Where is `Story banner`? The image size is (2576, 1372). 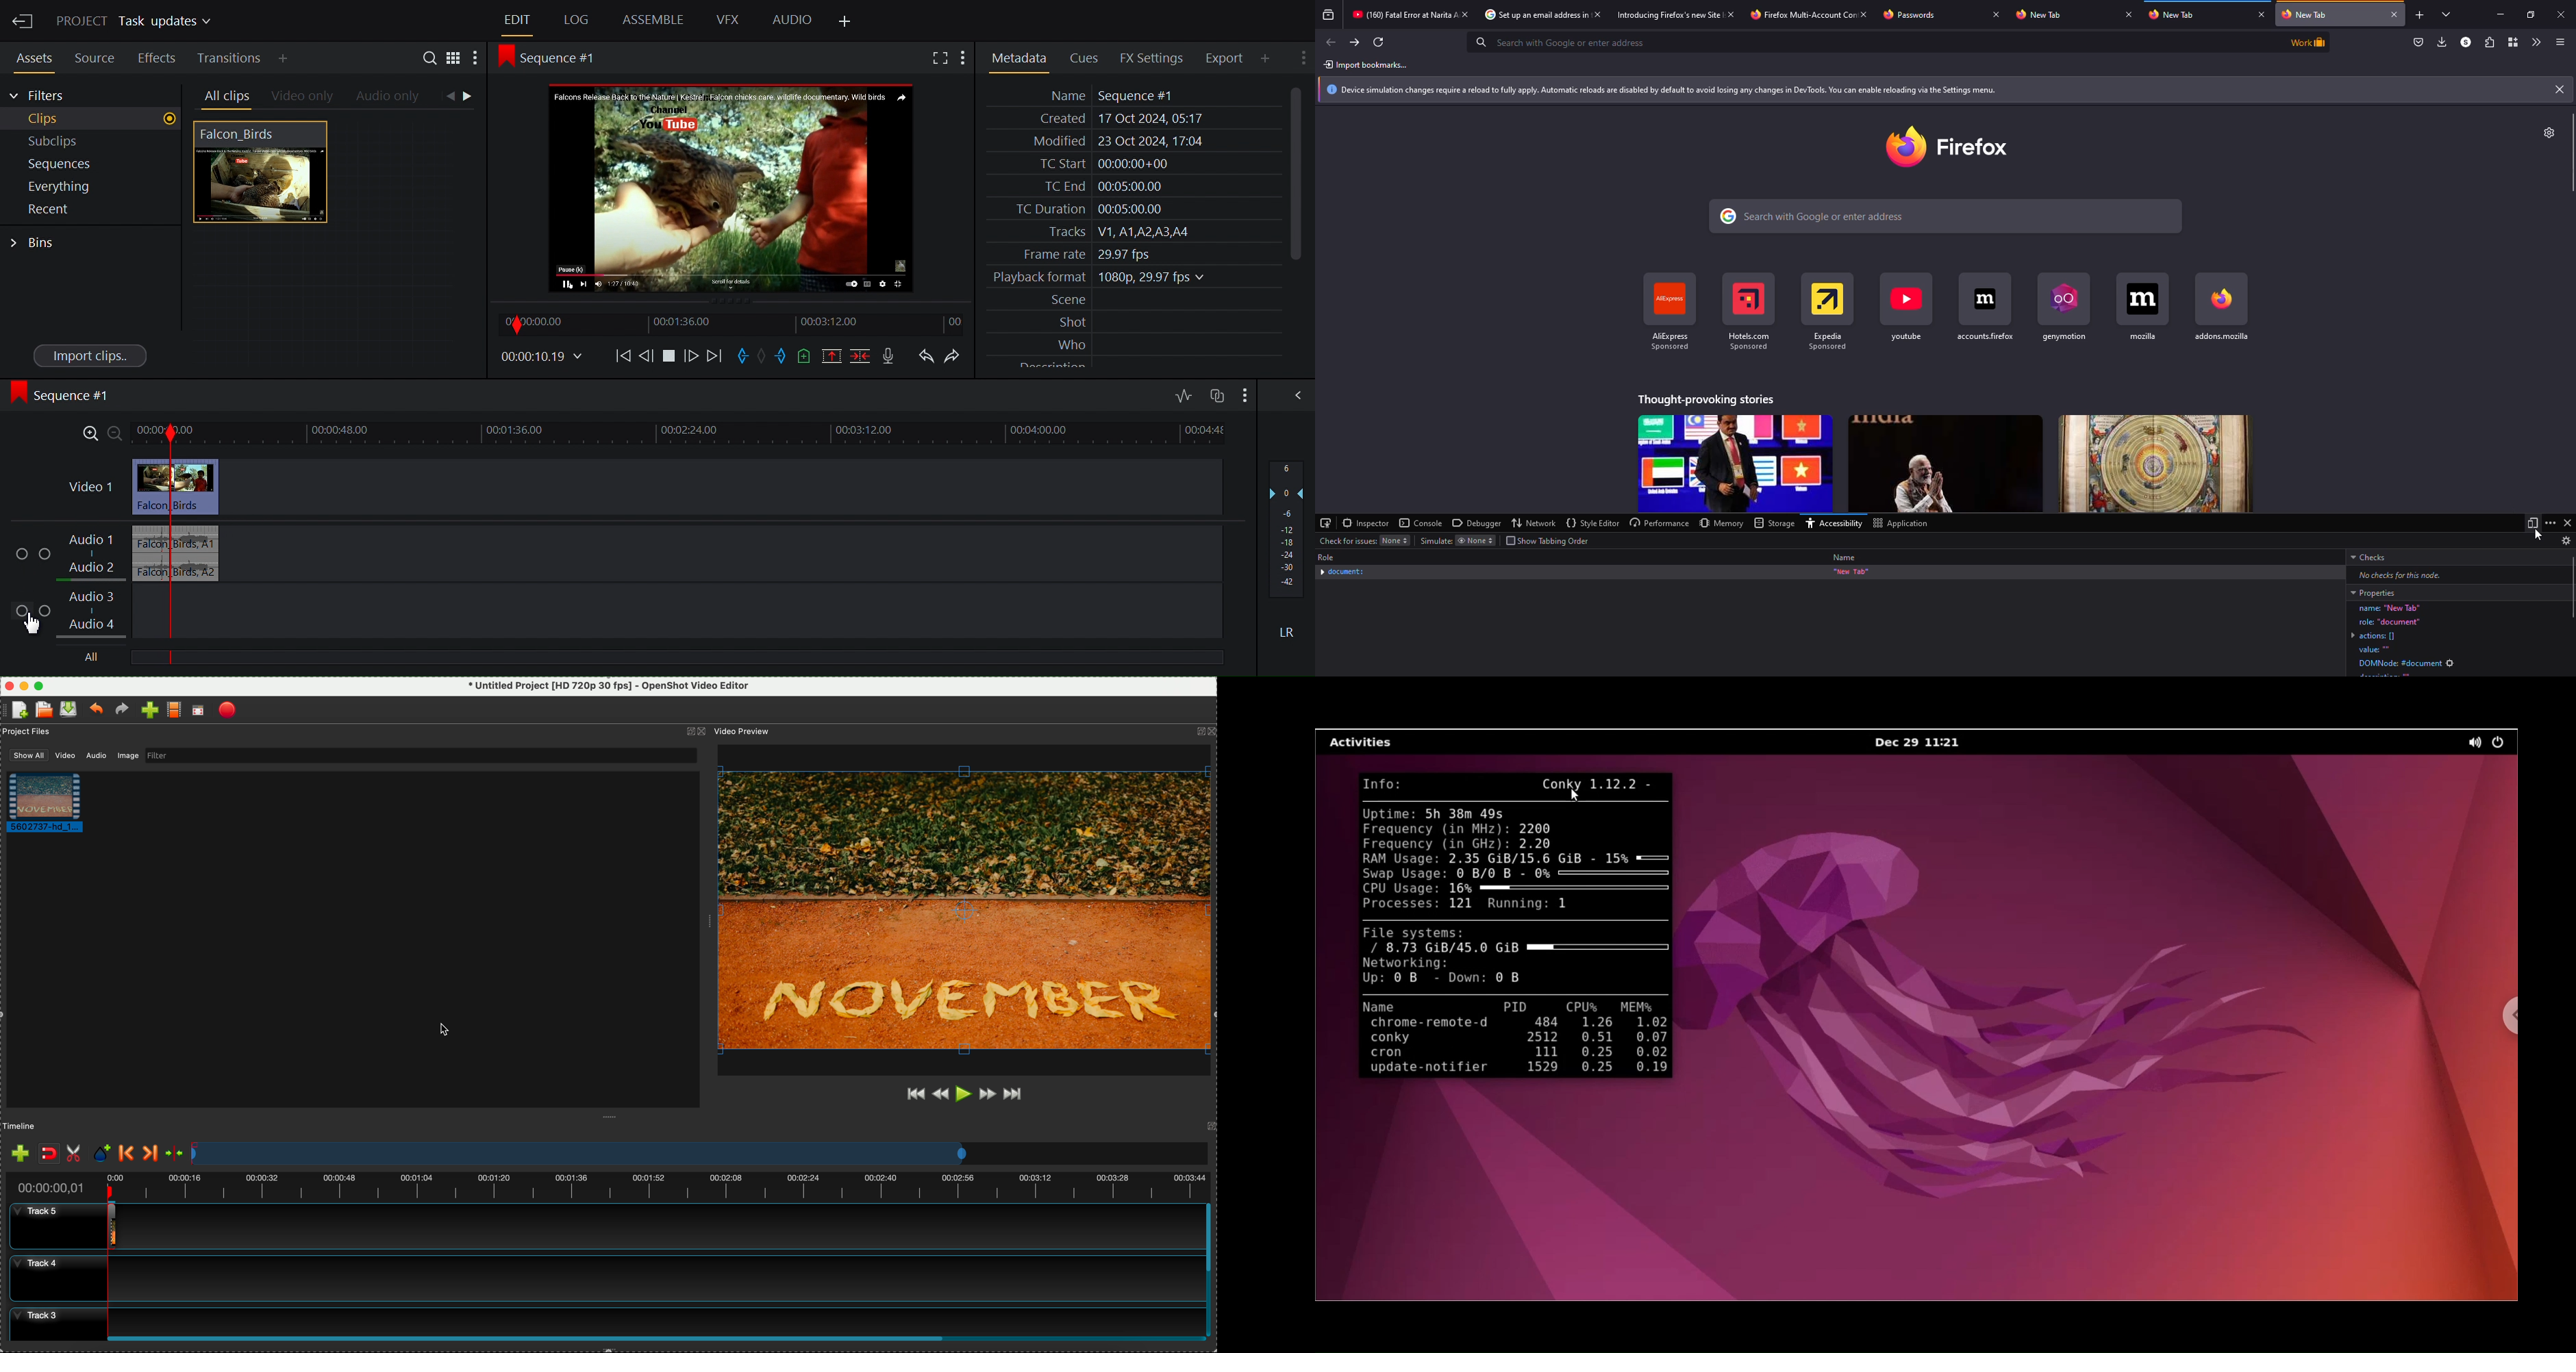 Story banner is located at coordinates (1947, 464).